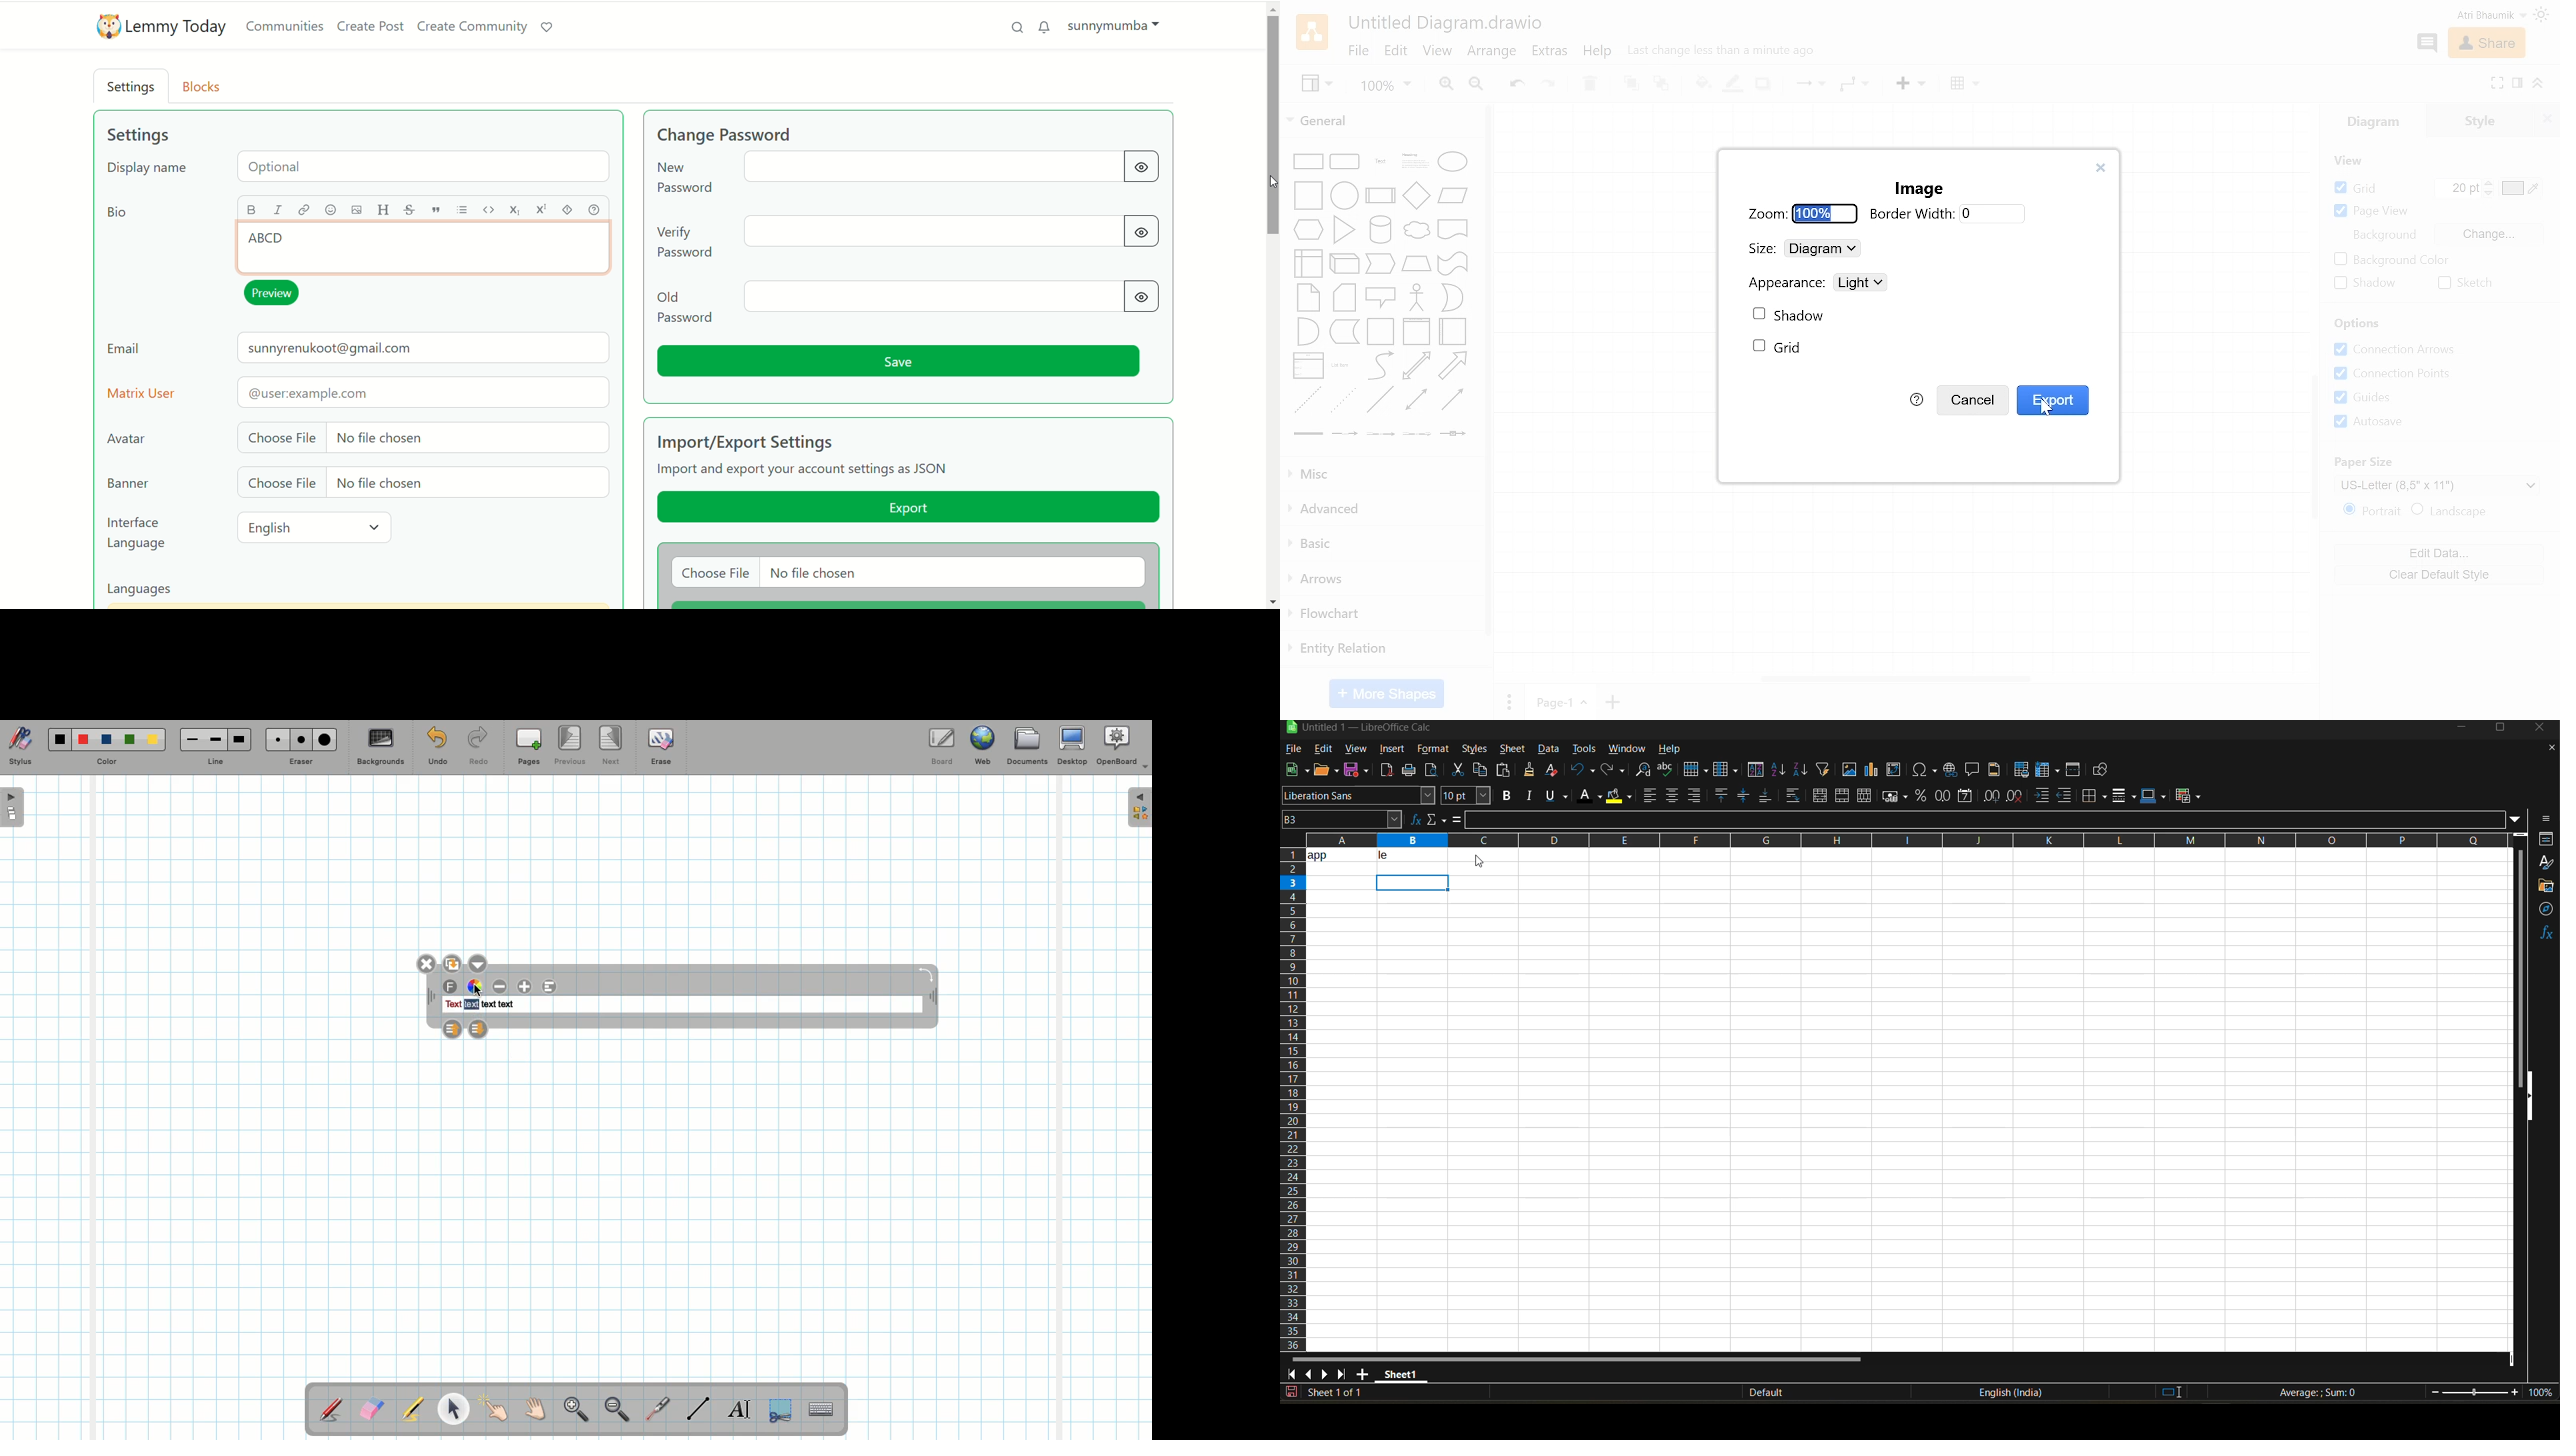 The height and width of the screenshot is (1456, 2576). I want to click on insert hyperlink, so click(1952, 769).